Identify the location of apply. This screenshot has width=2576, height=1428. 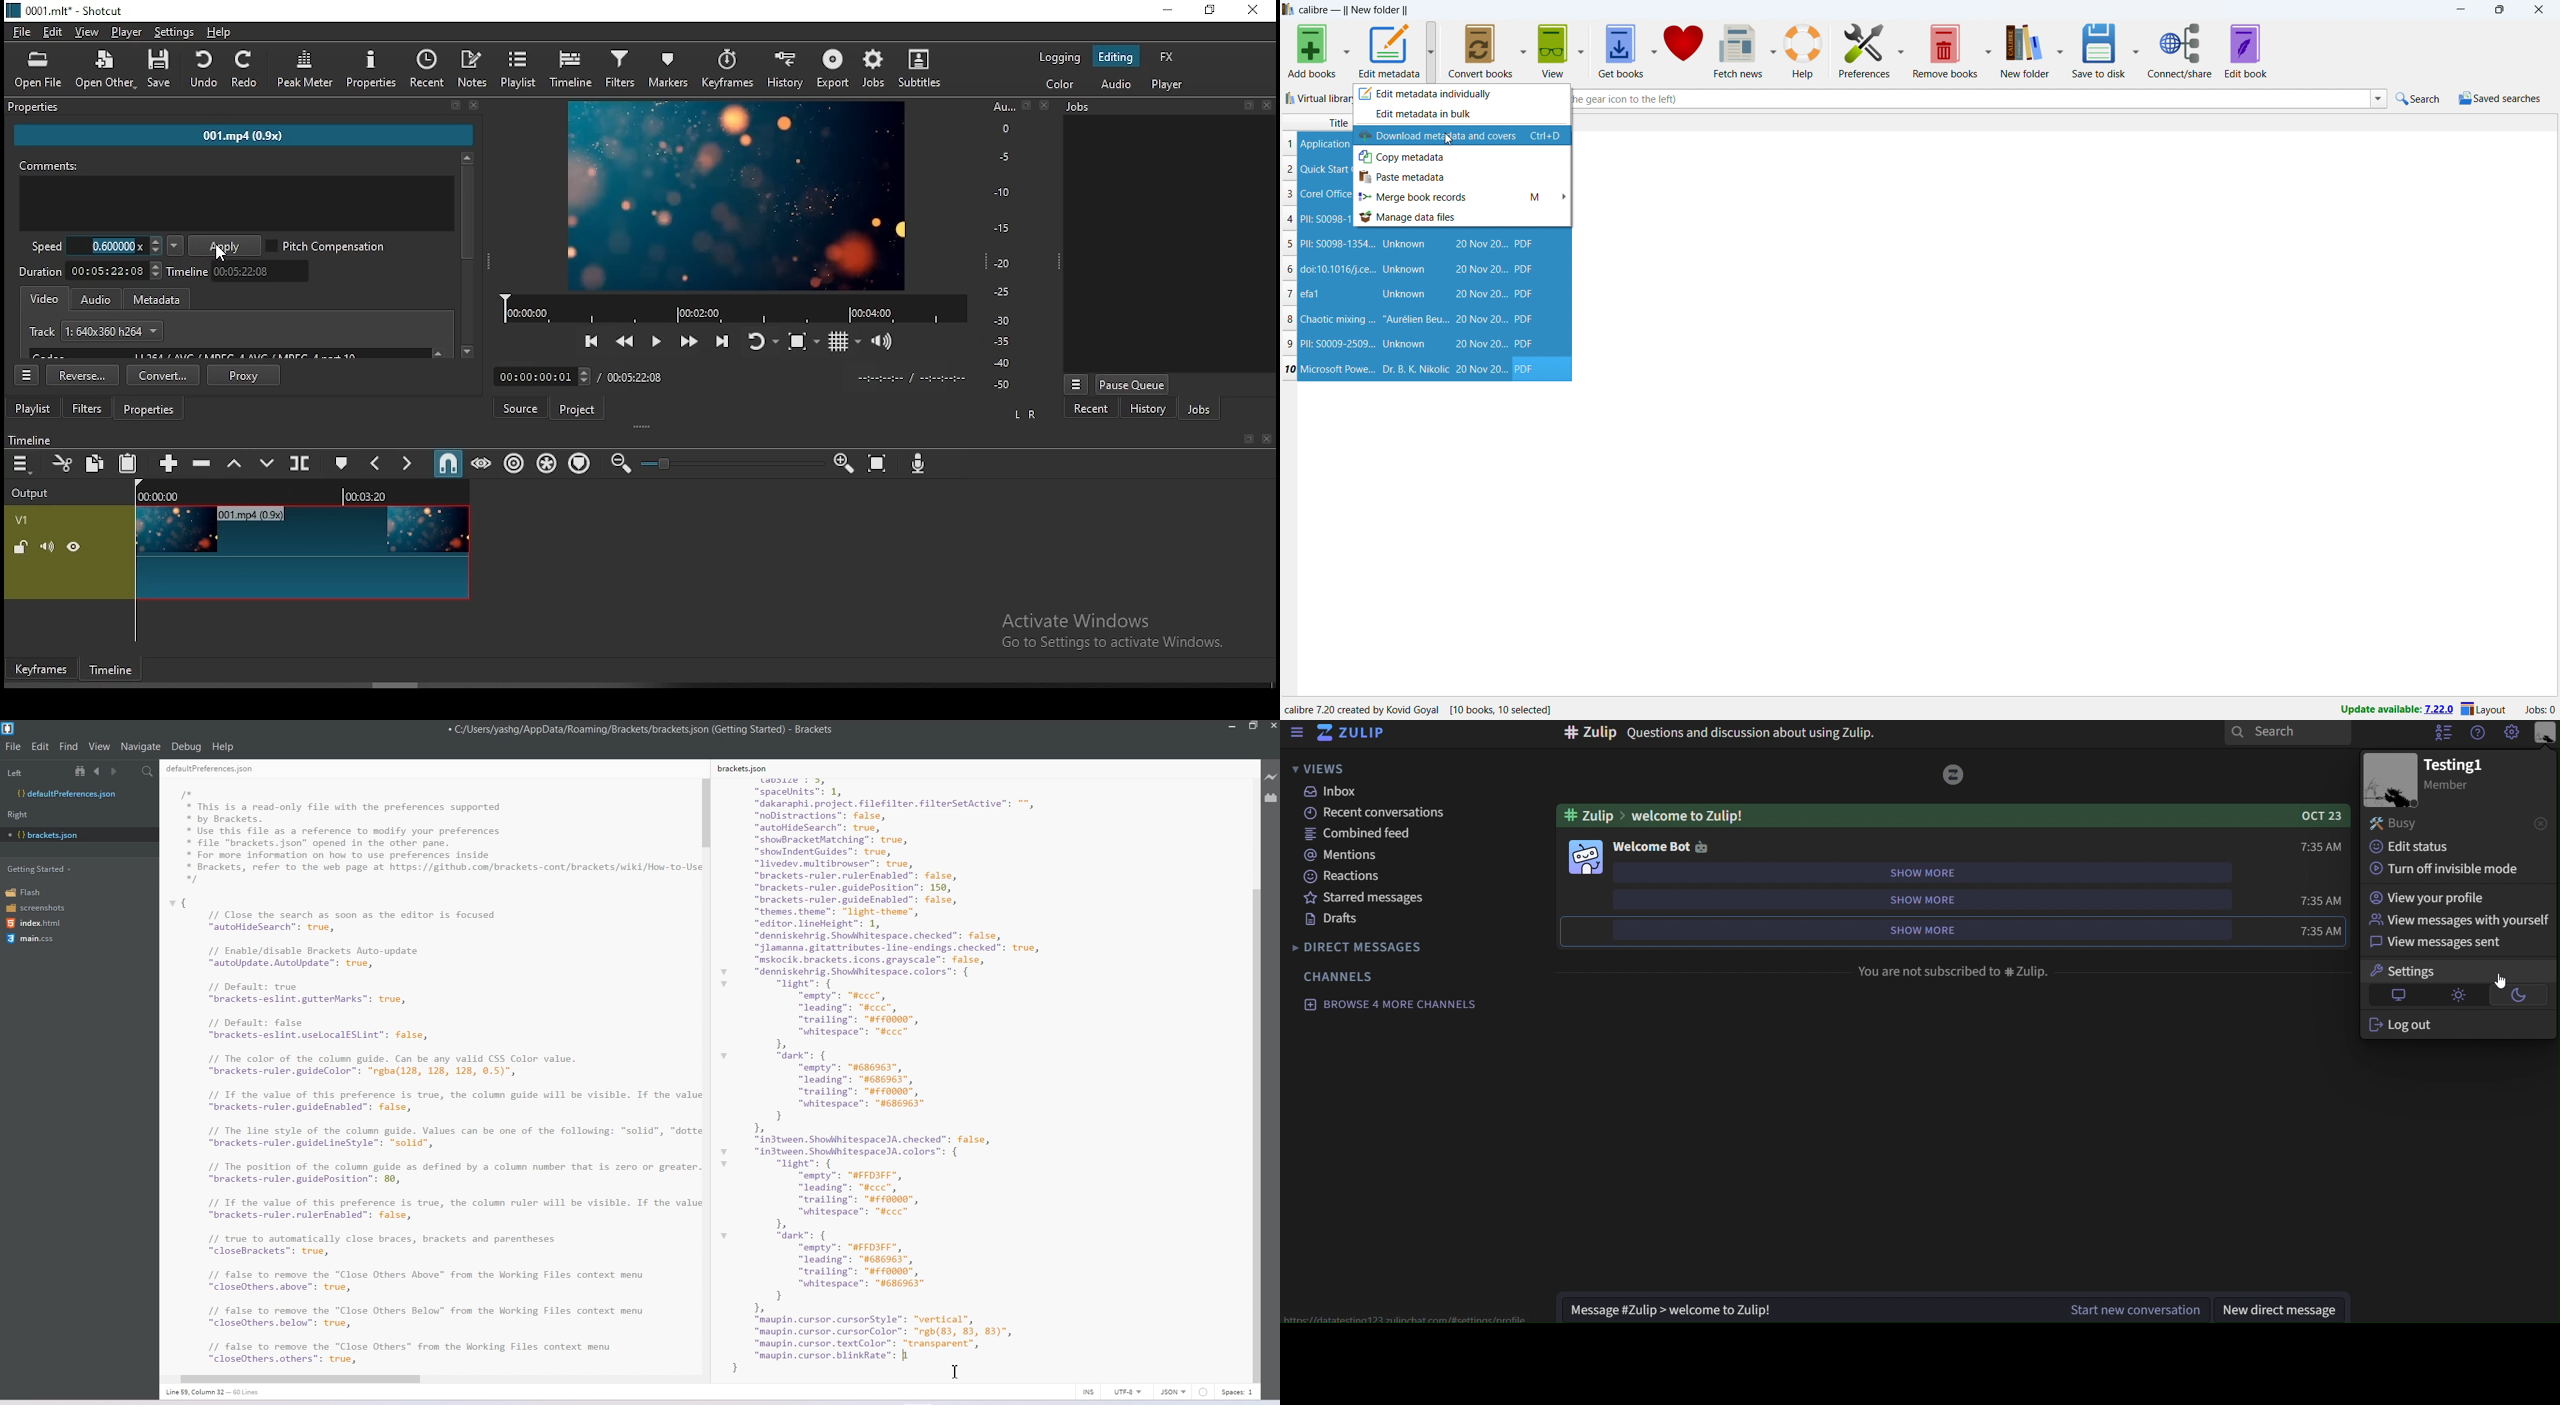
(224, 246).